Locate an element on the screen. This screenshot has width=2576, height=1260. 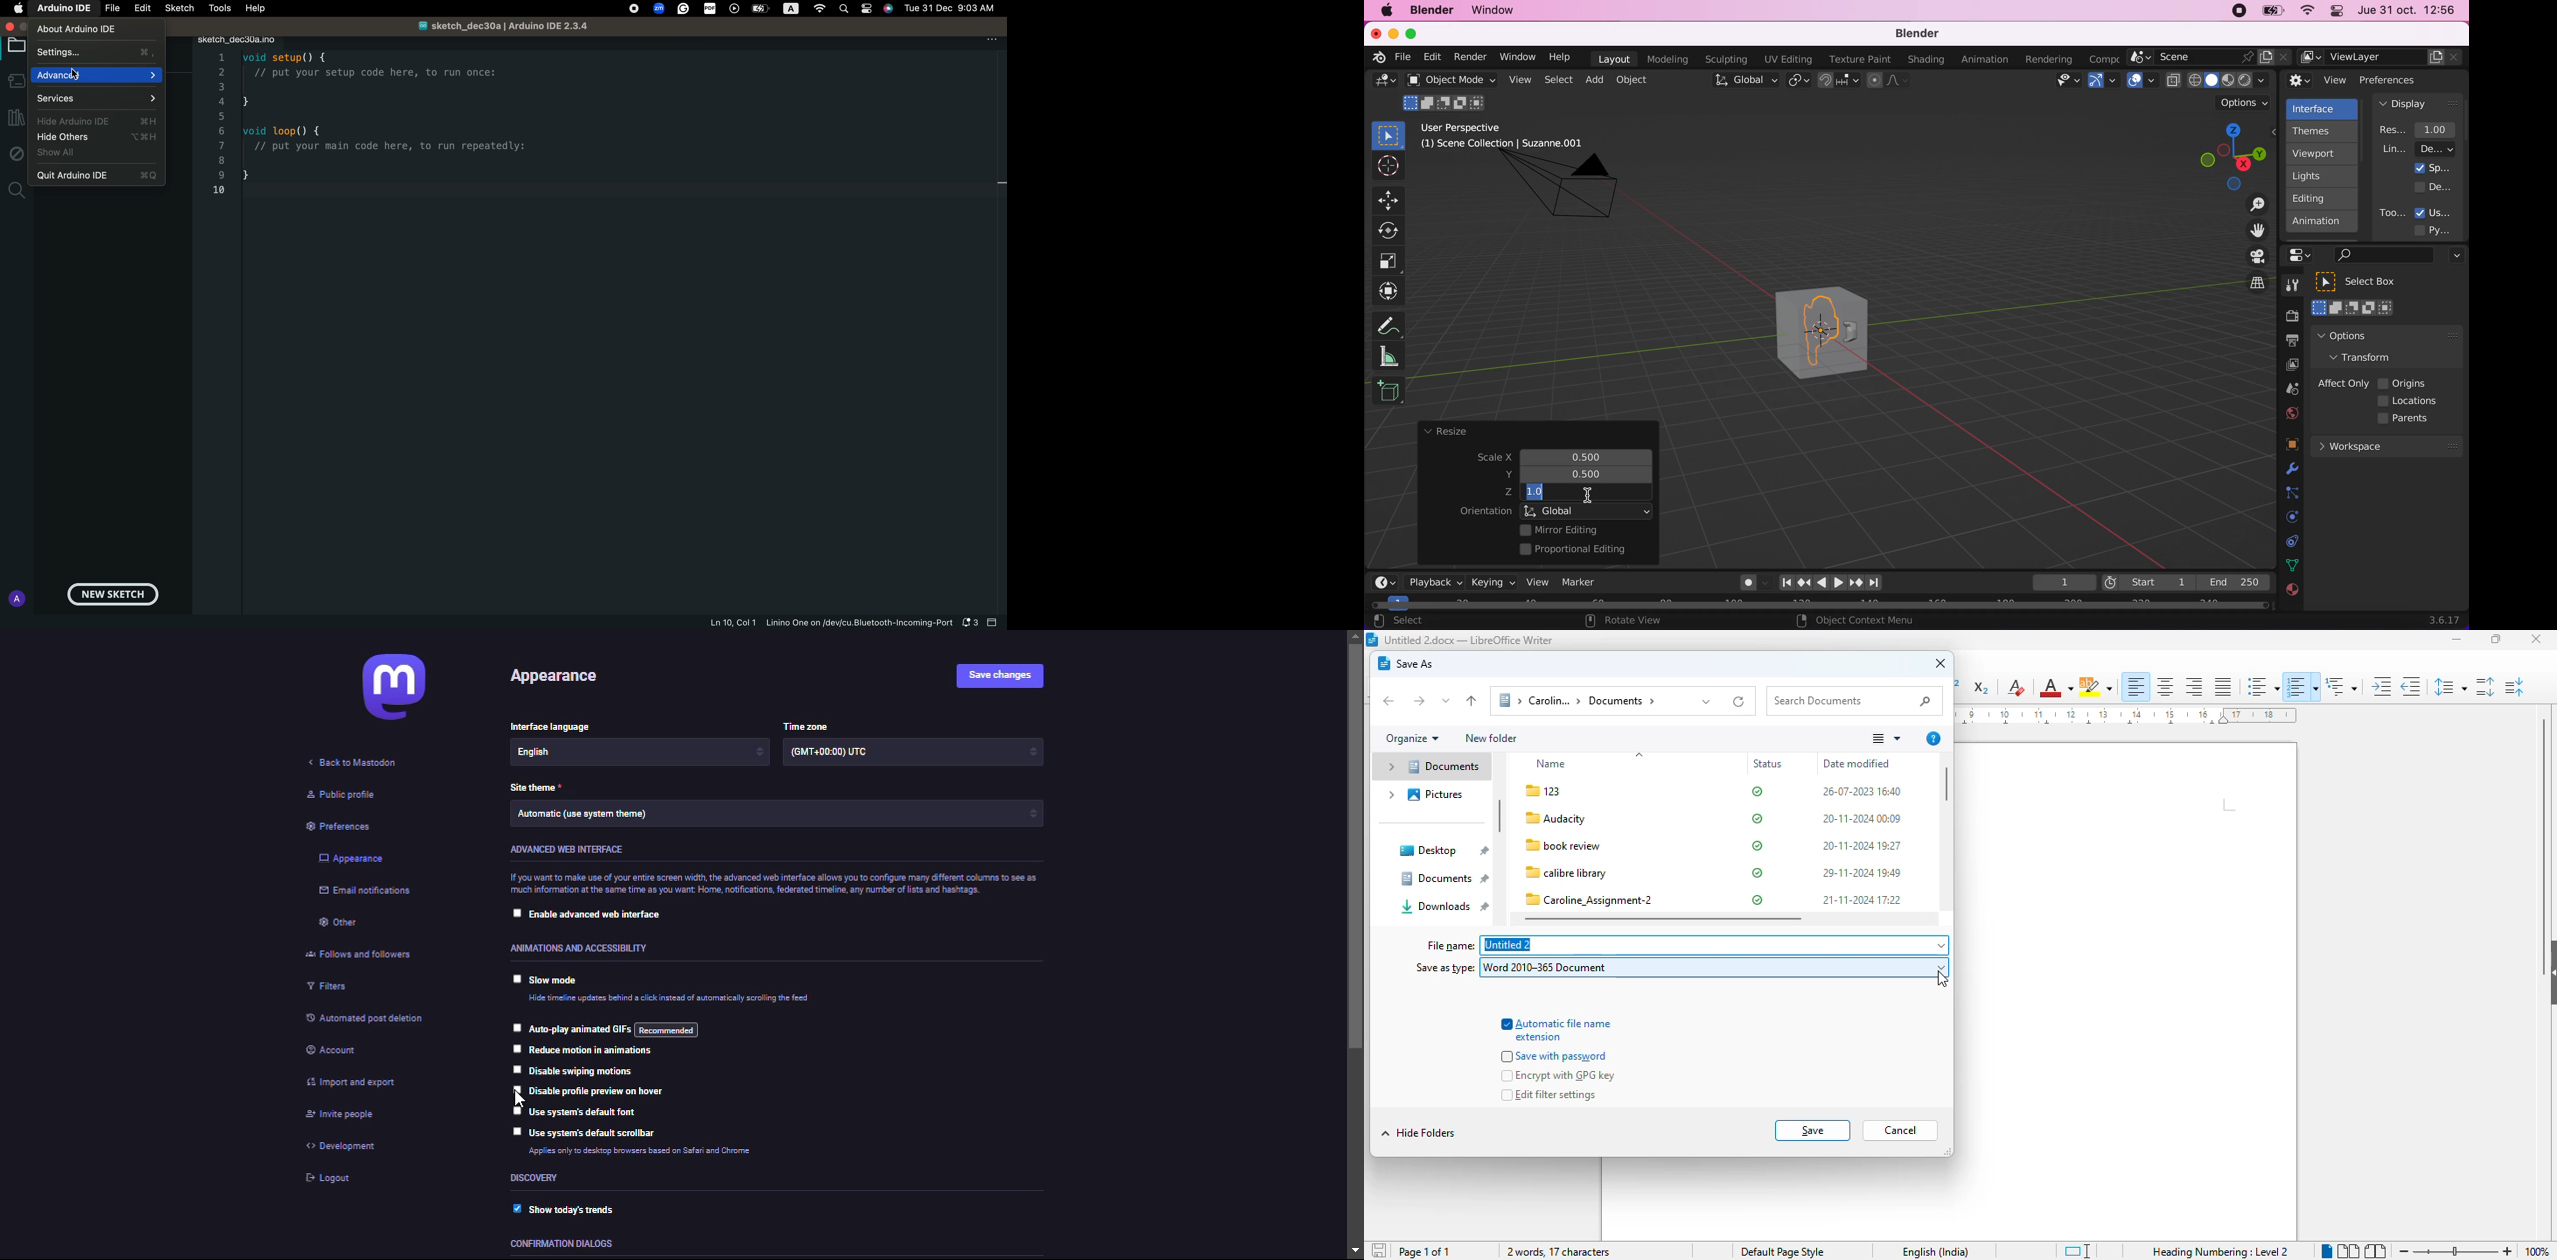
scene is located at coordinates (2289, 390).